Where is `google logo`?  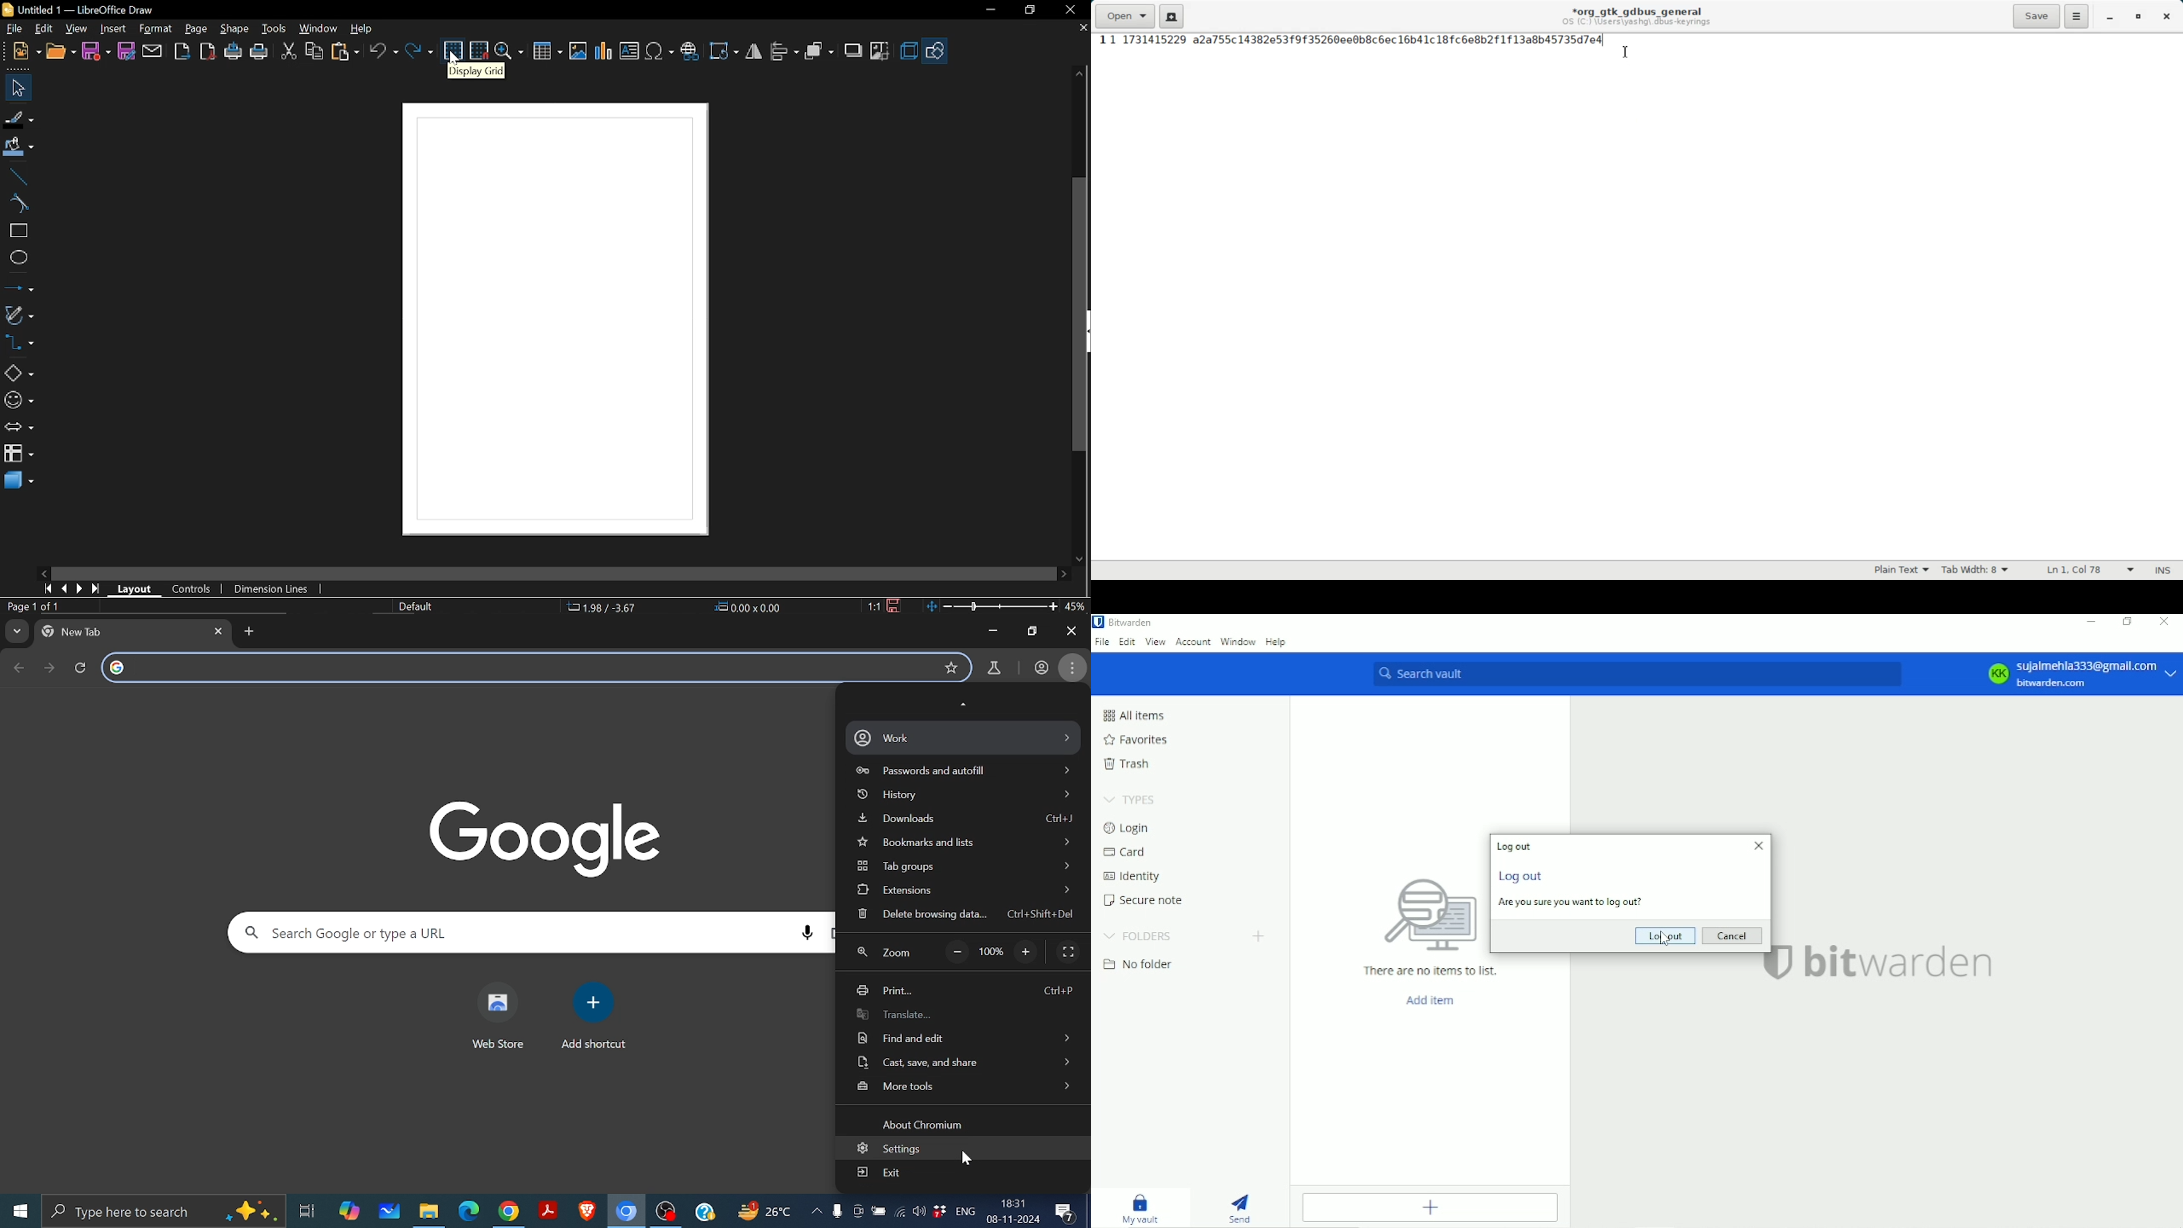
google logo is located at coordinates (118, 669).